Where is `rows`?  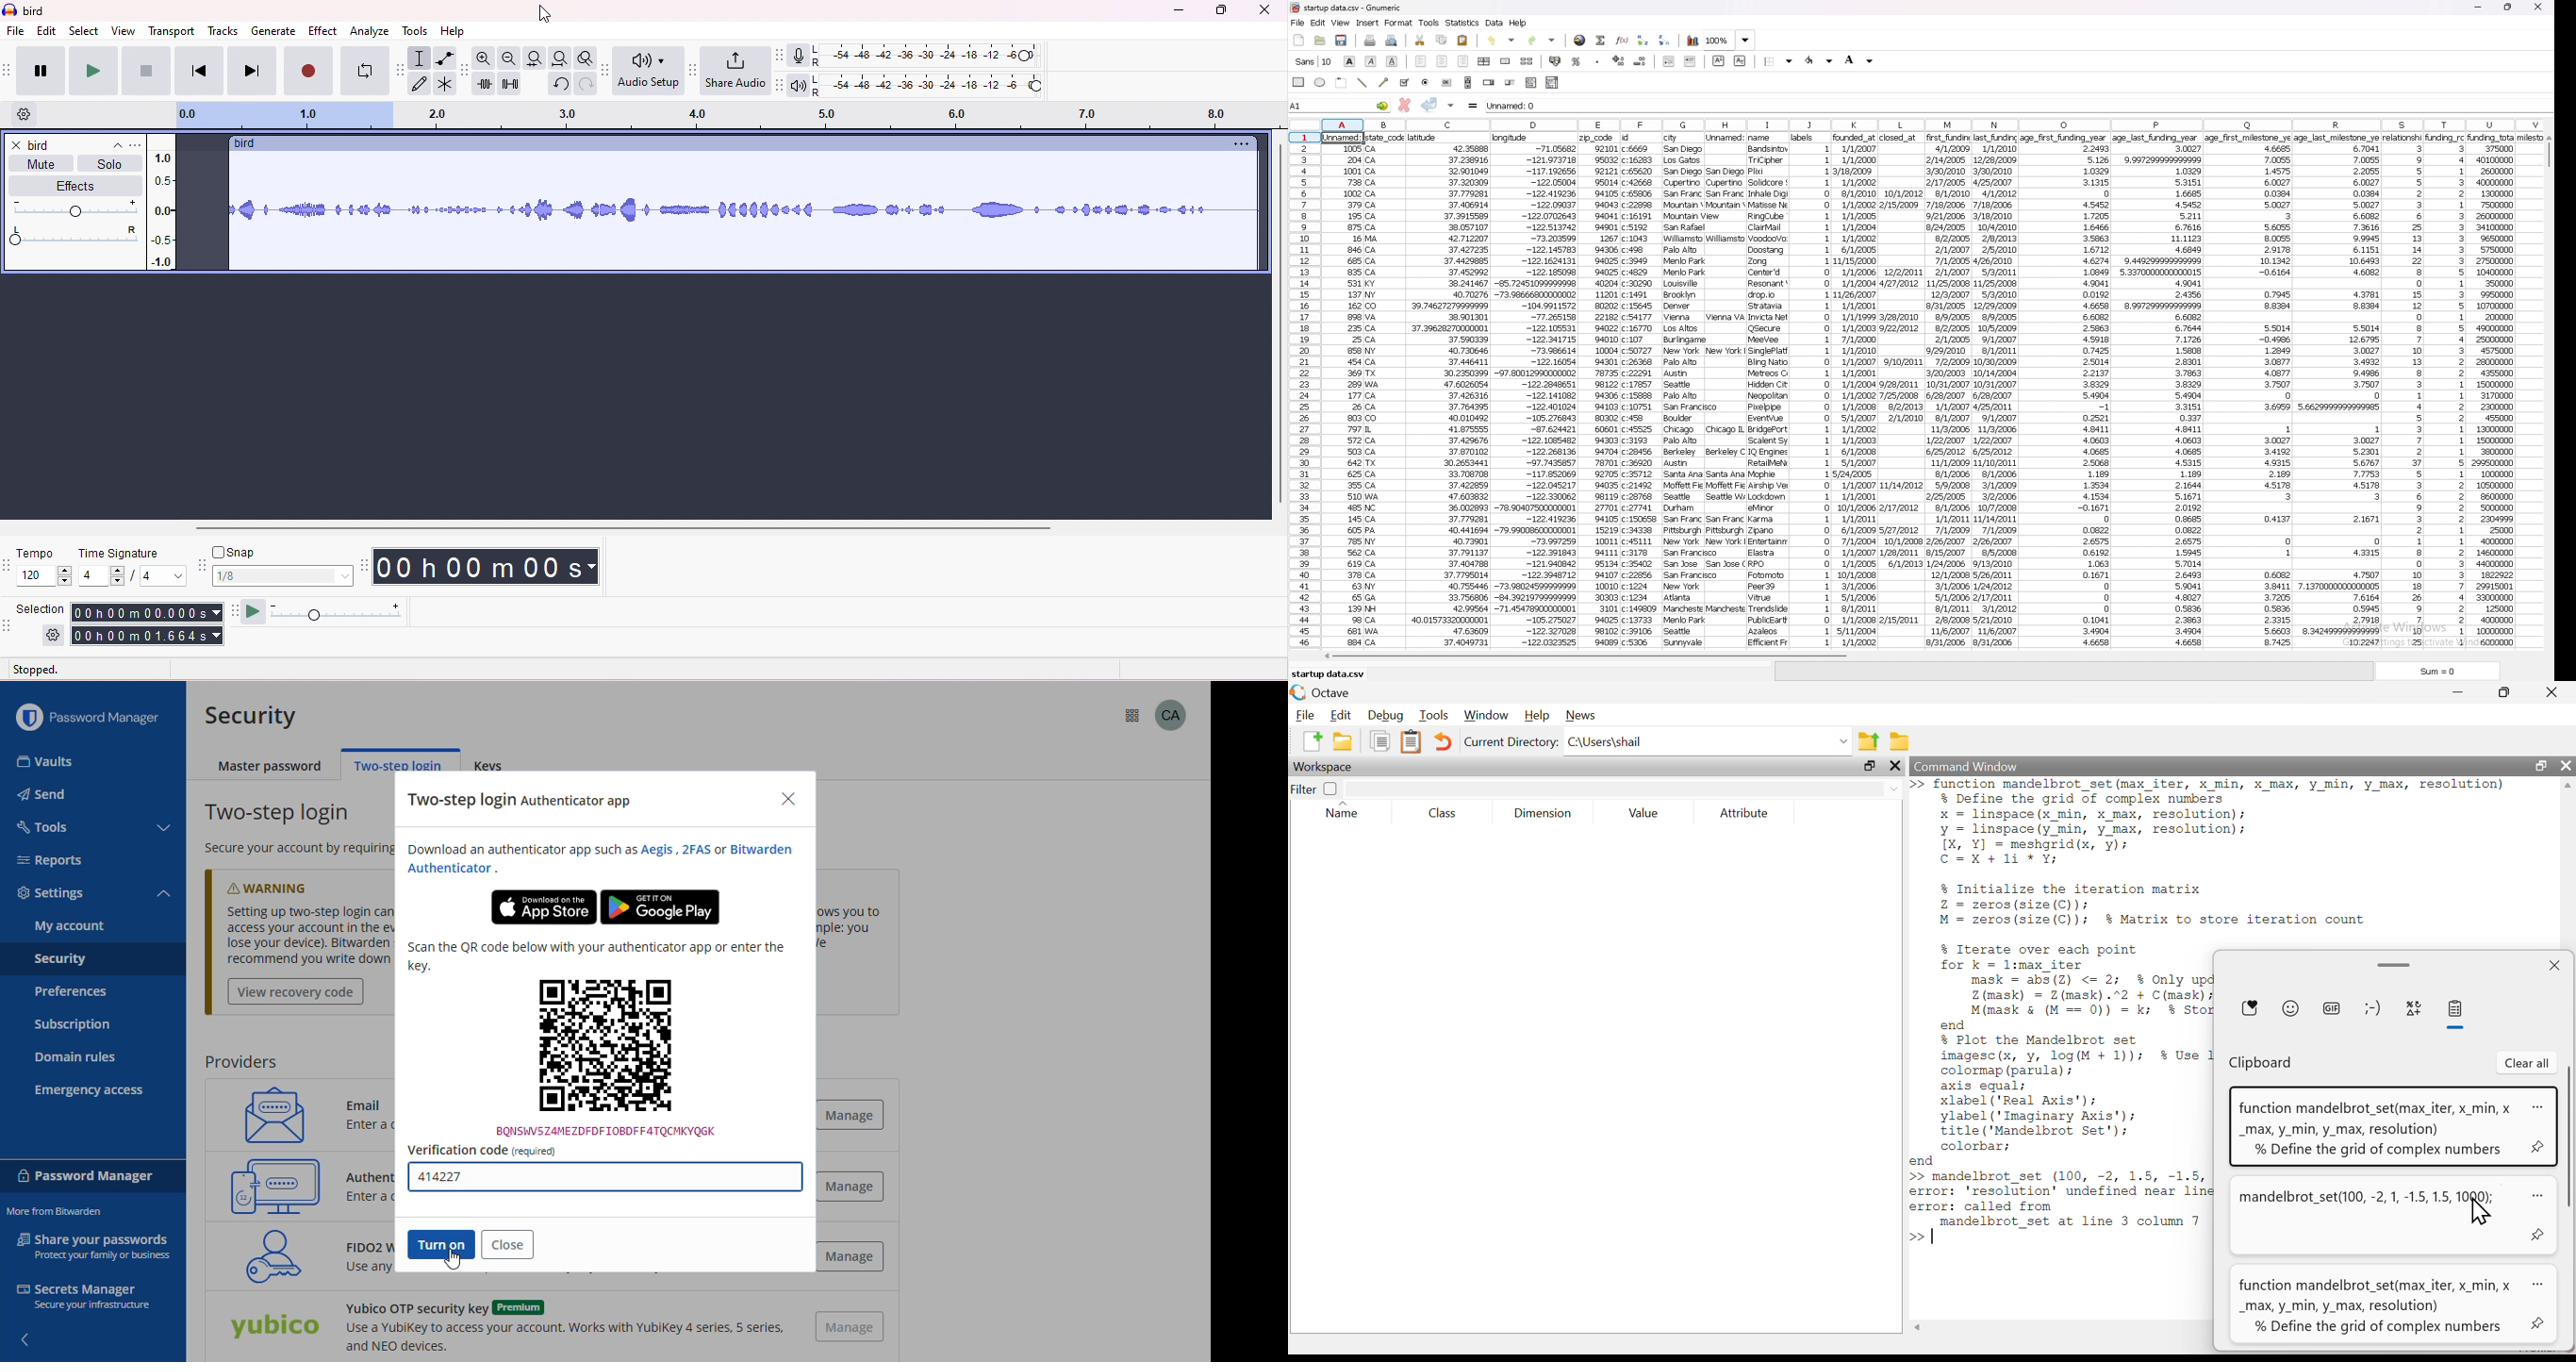
rows is located at coordinates (1306, 389).